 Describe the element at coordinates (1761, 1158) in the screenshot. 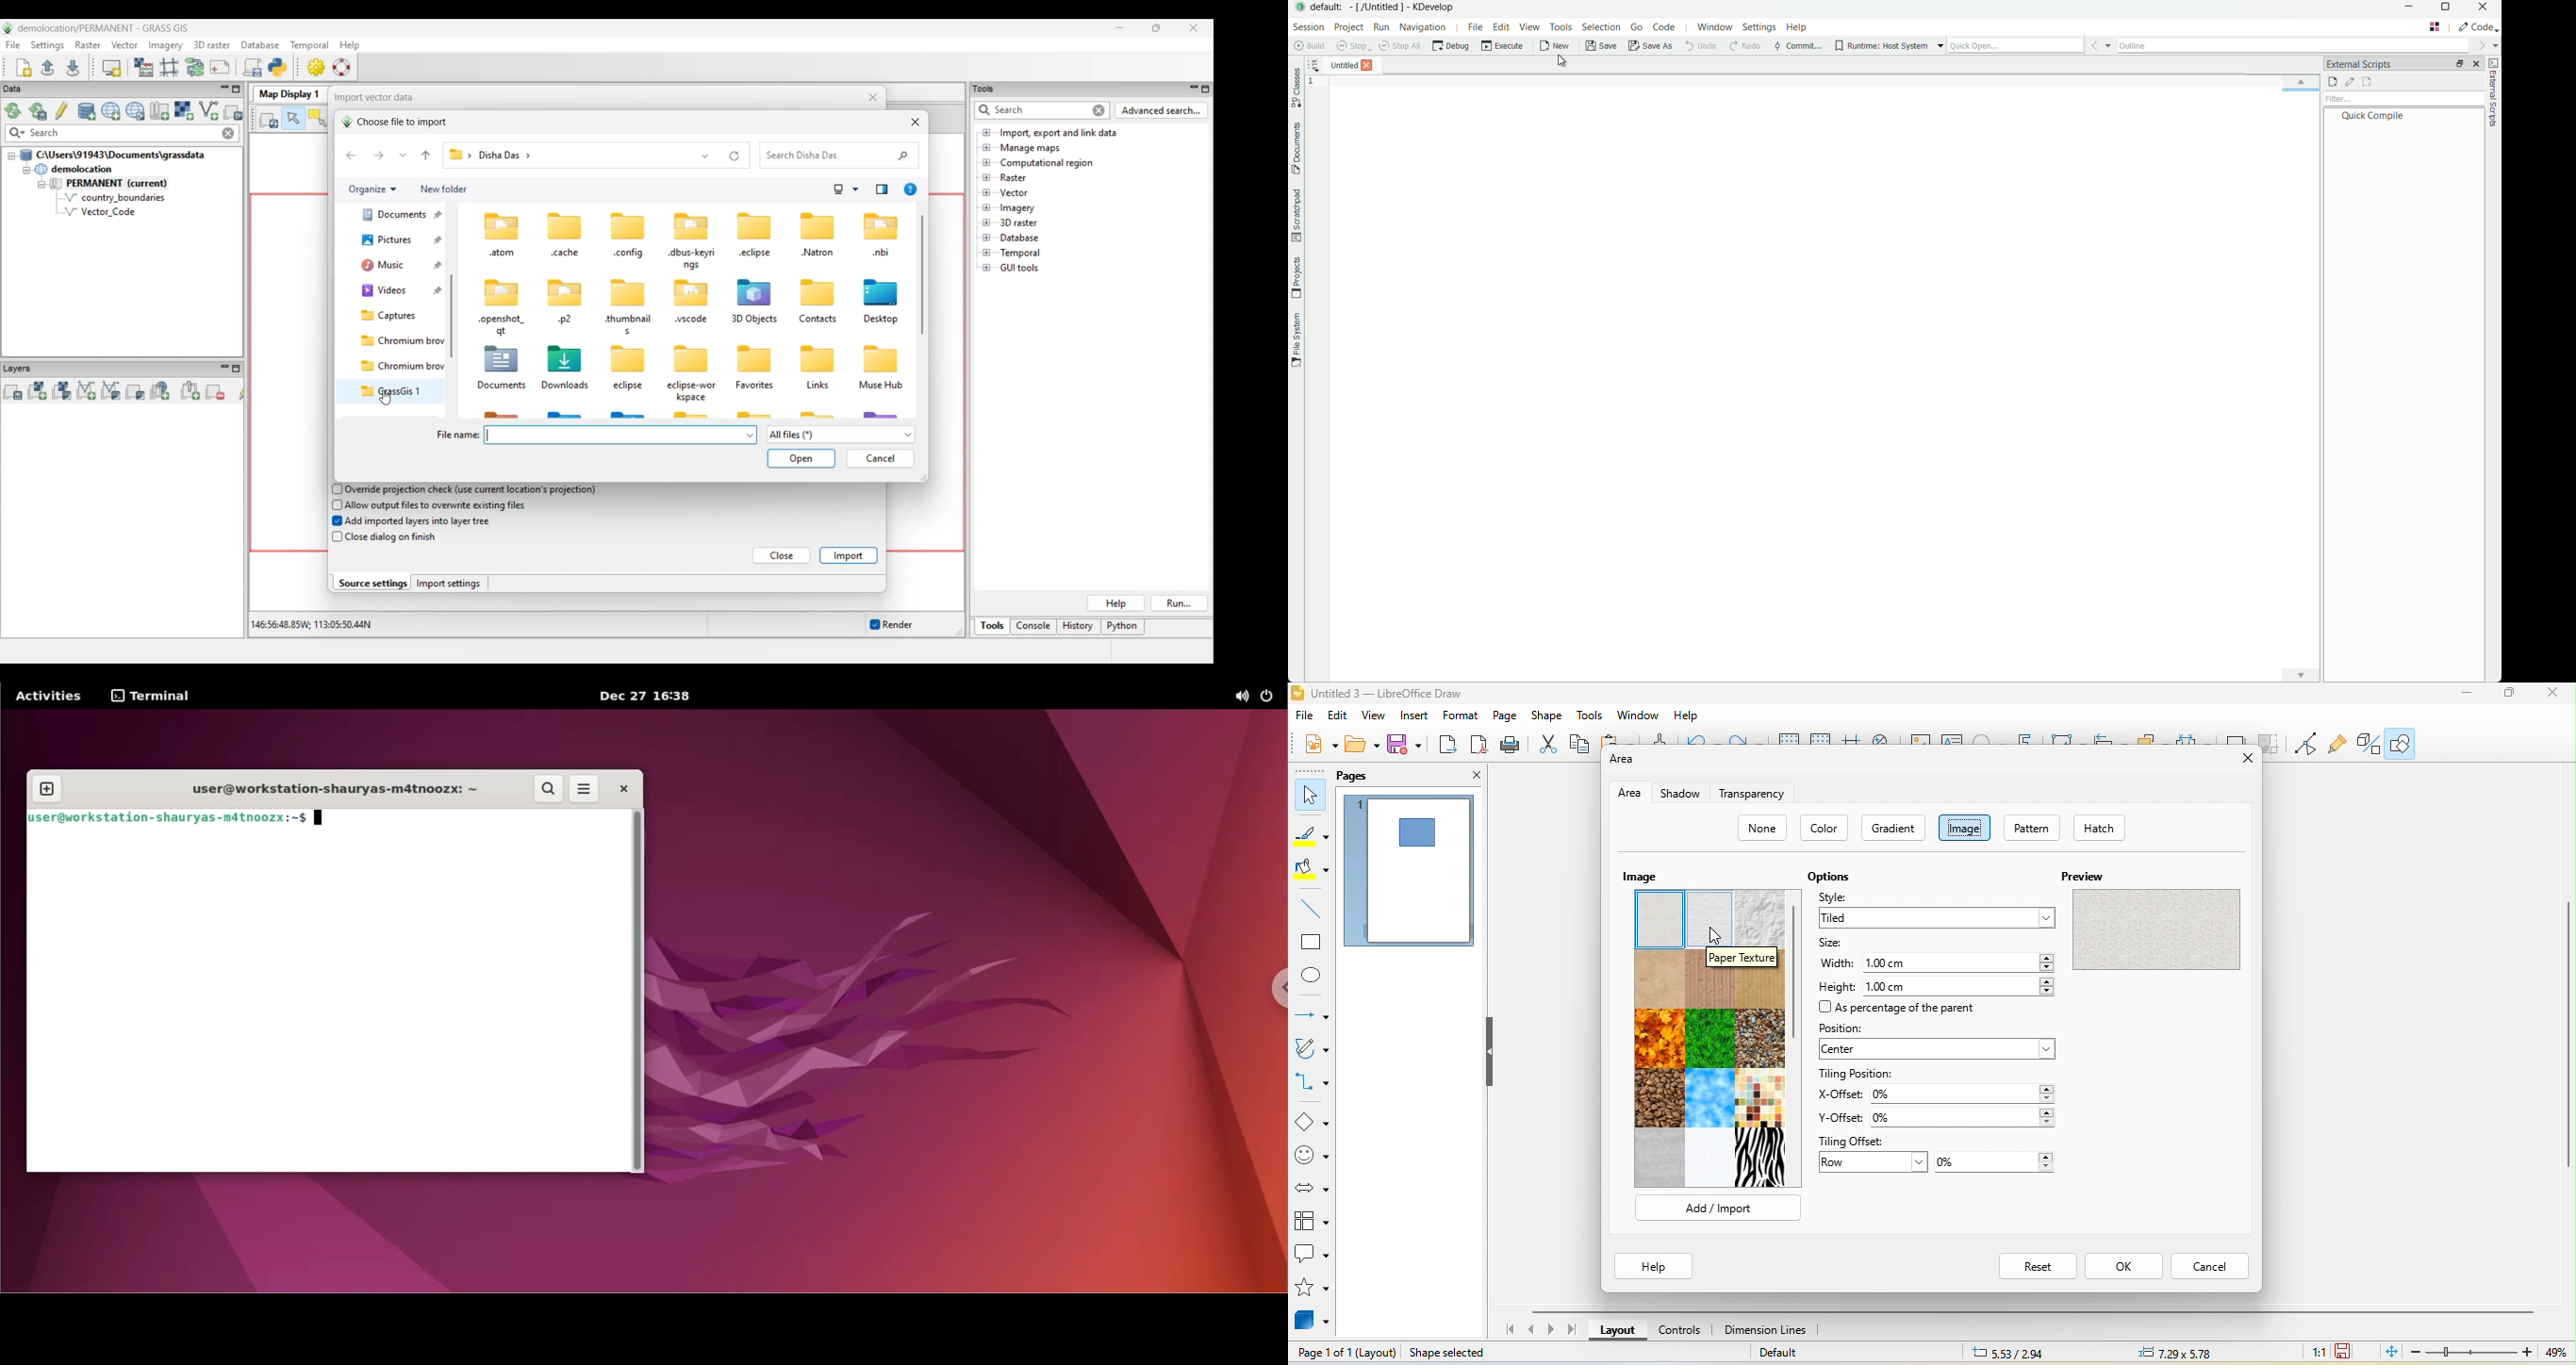

I see `texture 15` at that location.